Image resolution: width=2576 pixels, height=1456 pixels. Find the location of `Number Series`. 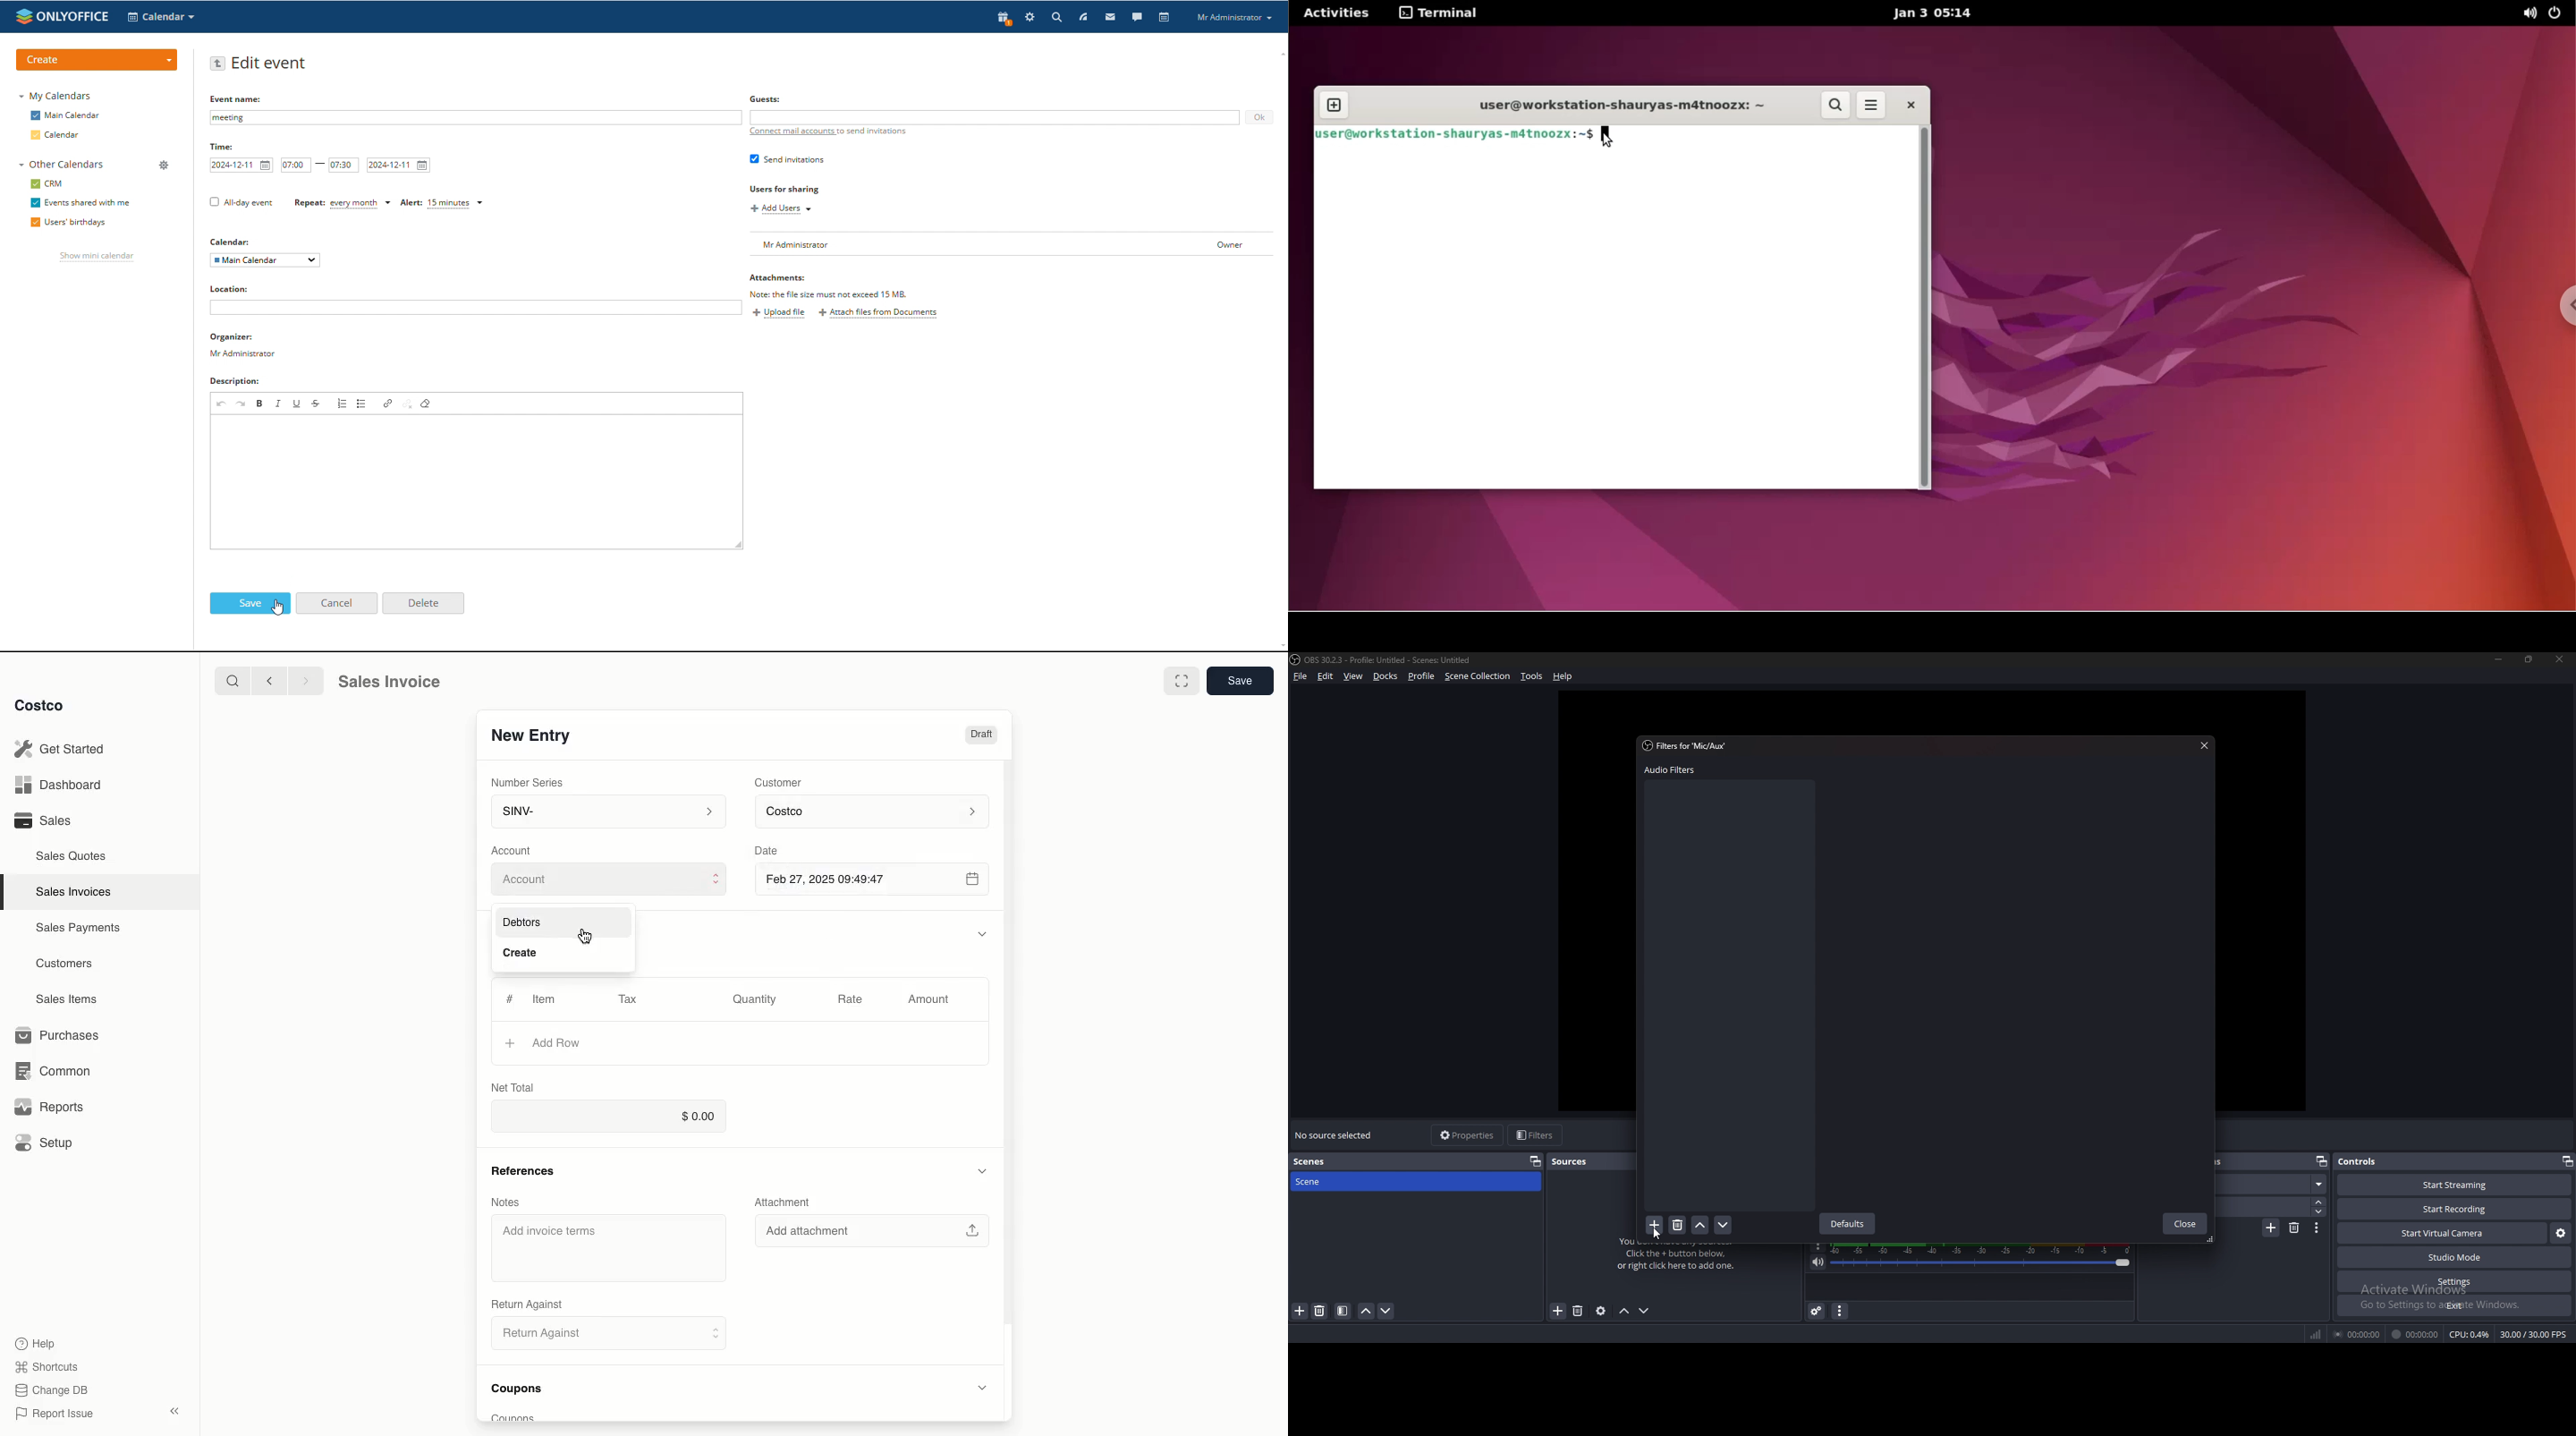

Number Series is located at coordinates (529, 781).